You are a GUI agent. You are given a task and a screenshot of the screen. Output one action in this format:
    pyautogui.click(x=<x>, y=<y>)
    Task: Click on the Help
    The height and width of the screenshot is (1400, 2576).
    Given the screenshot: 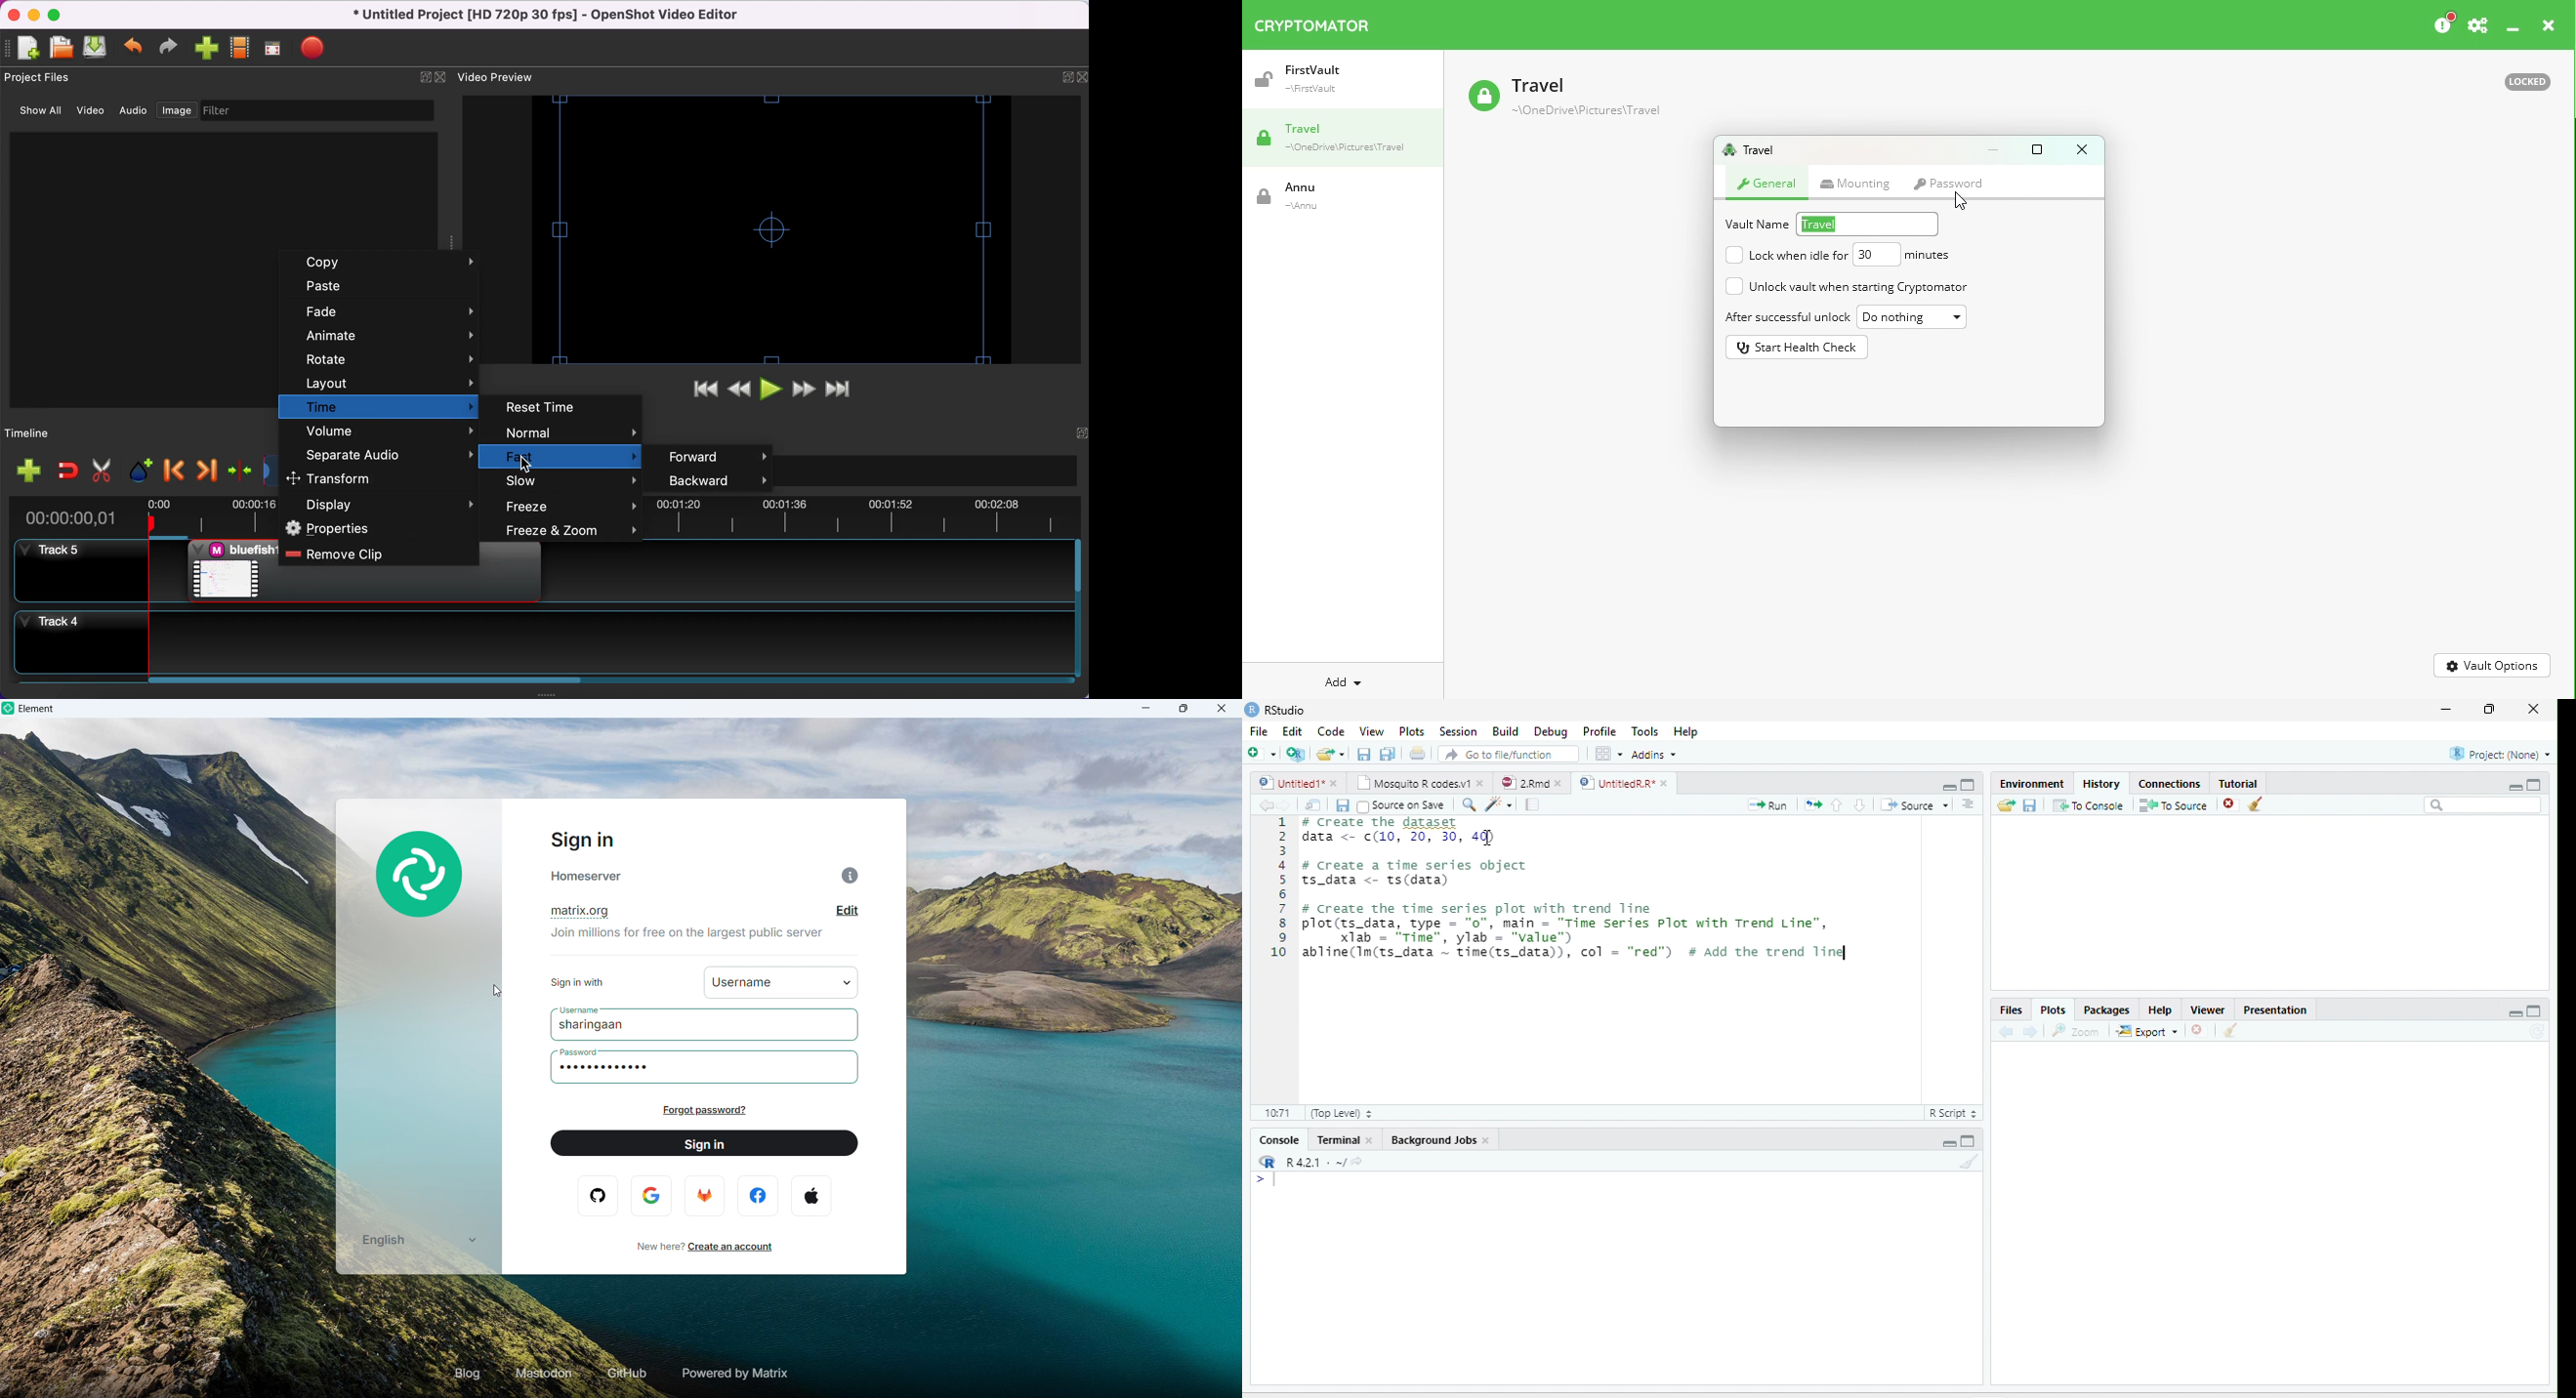 What is the action you would take?
    pyautogui.click(x=2161, y=1010)
    